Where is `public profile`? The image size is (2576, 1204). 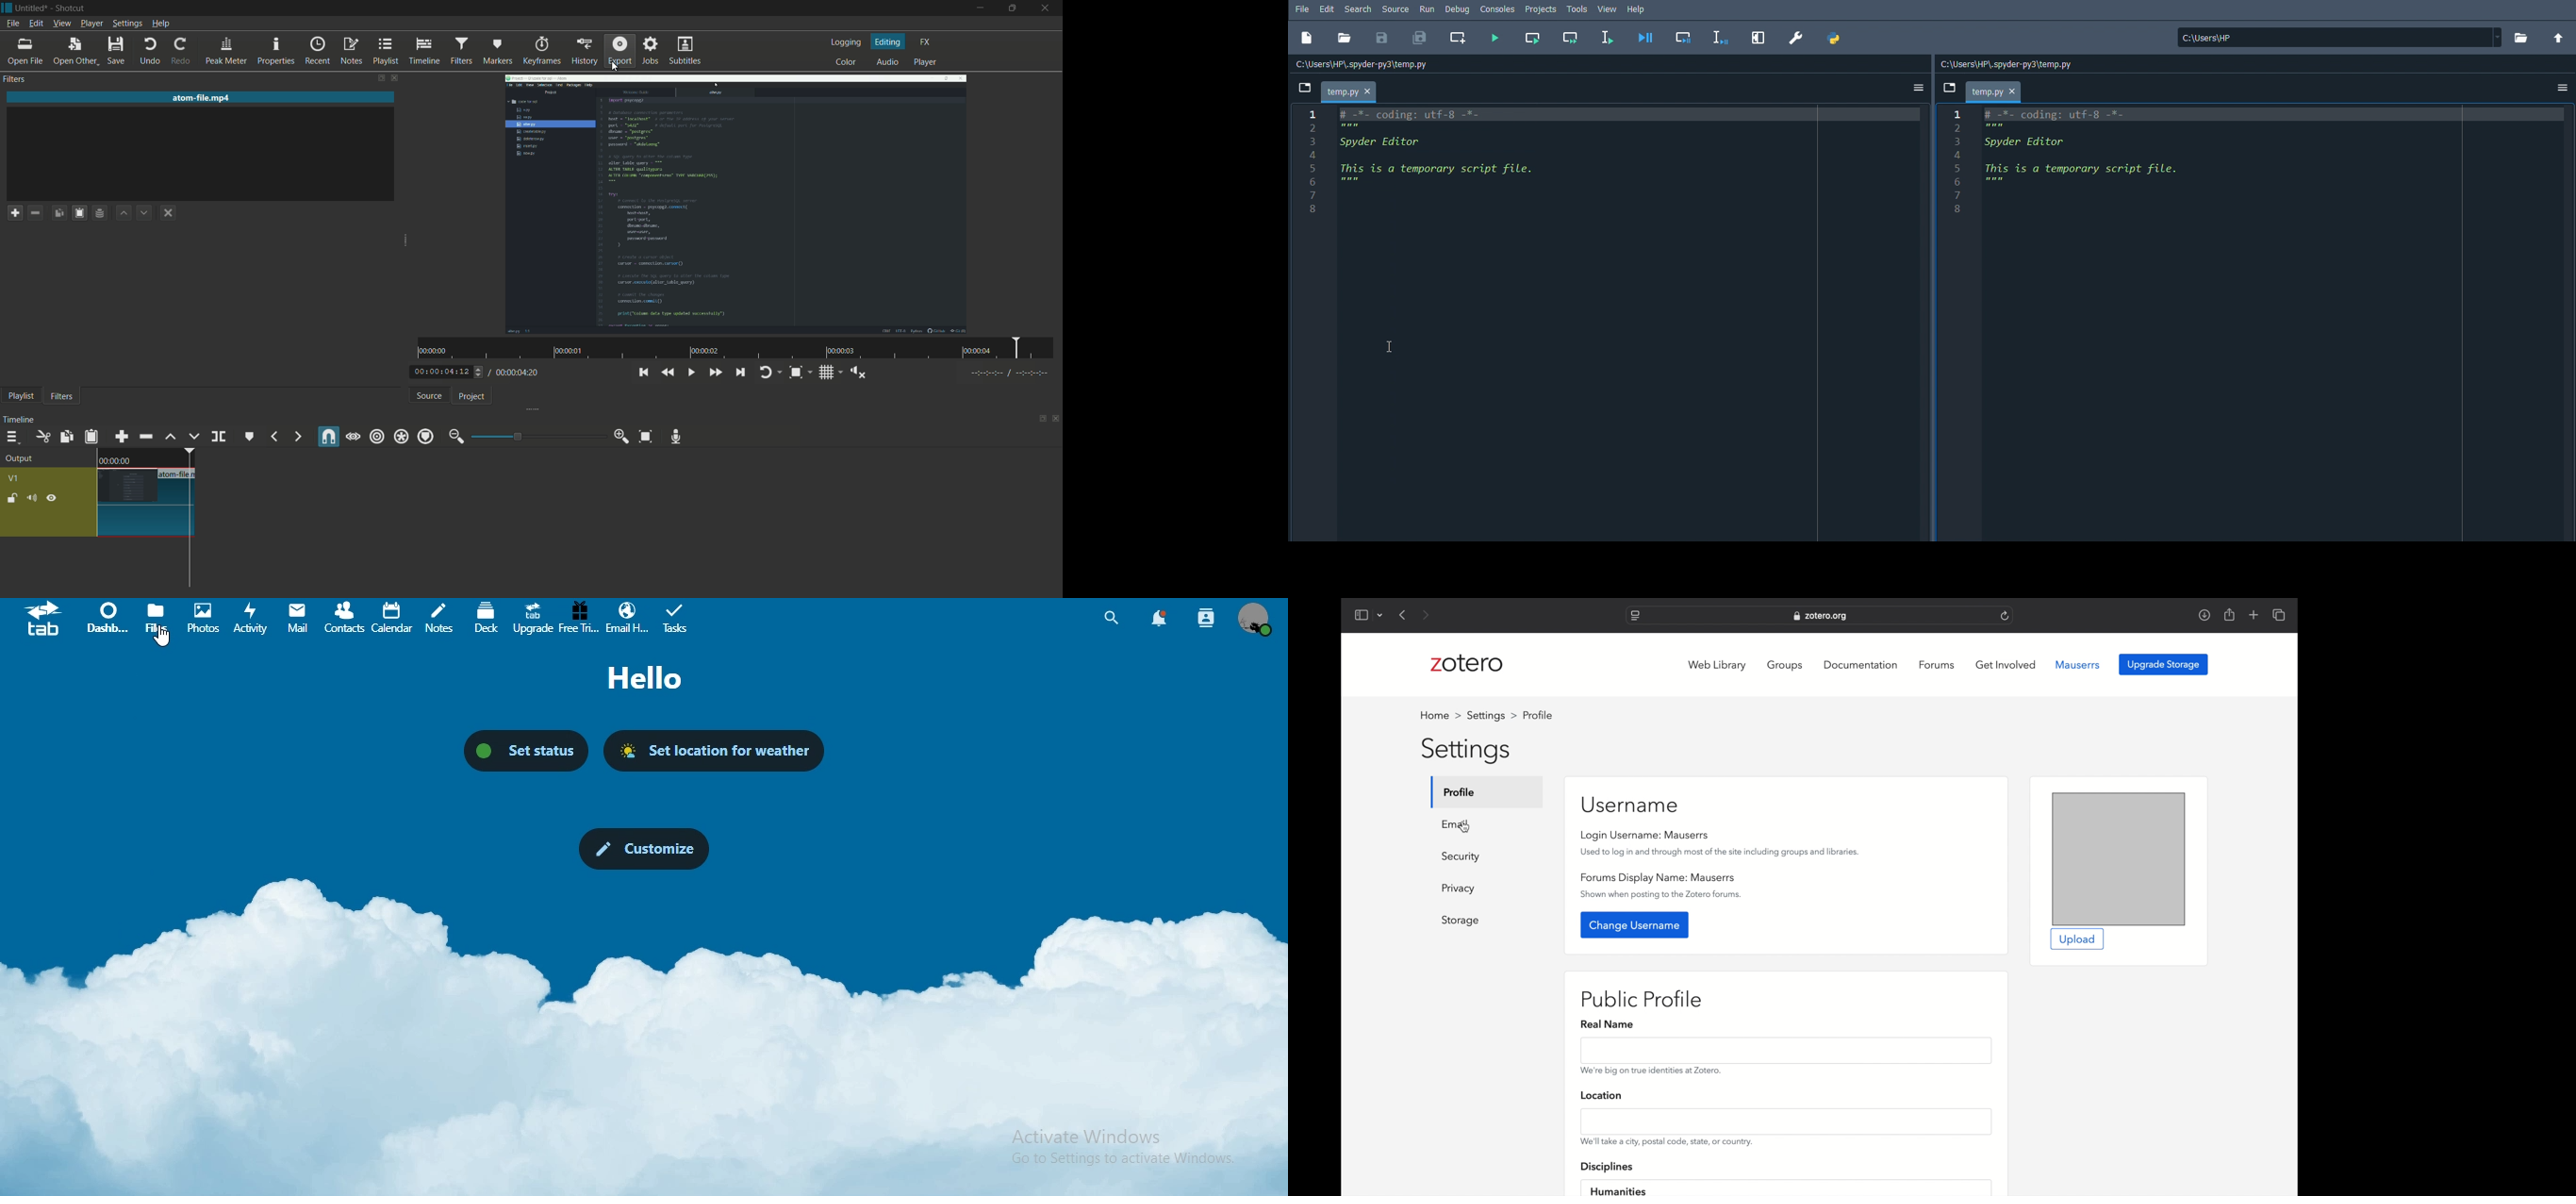
public profile is located at coordinates (1642, 999).